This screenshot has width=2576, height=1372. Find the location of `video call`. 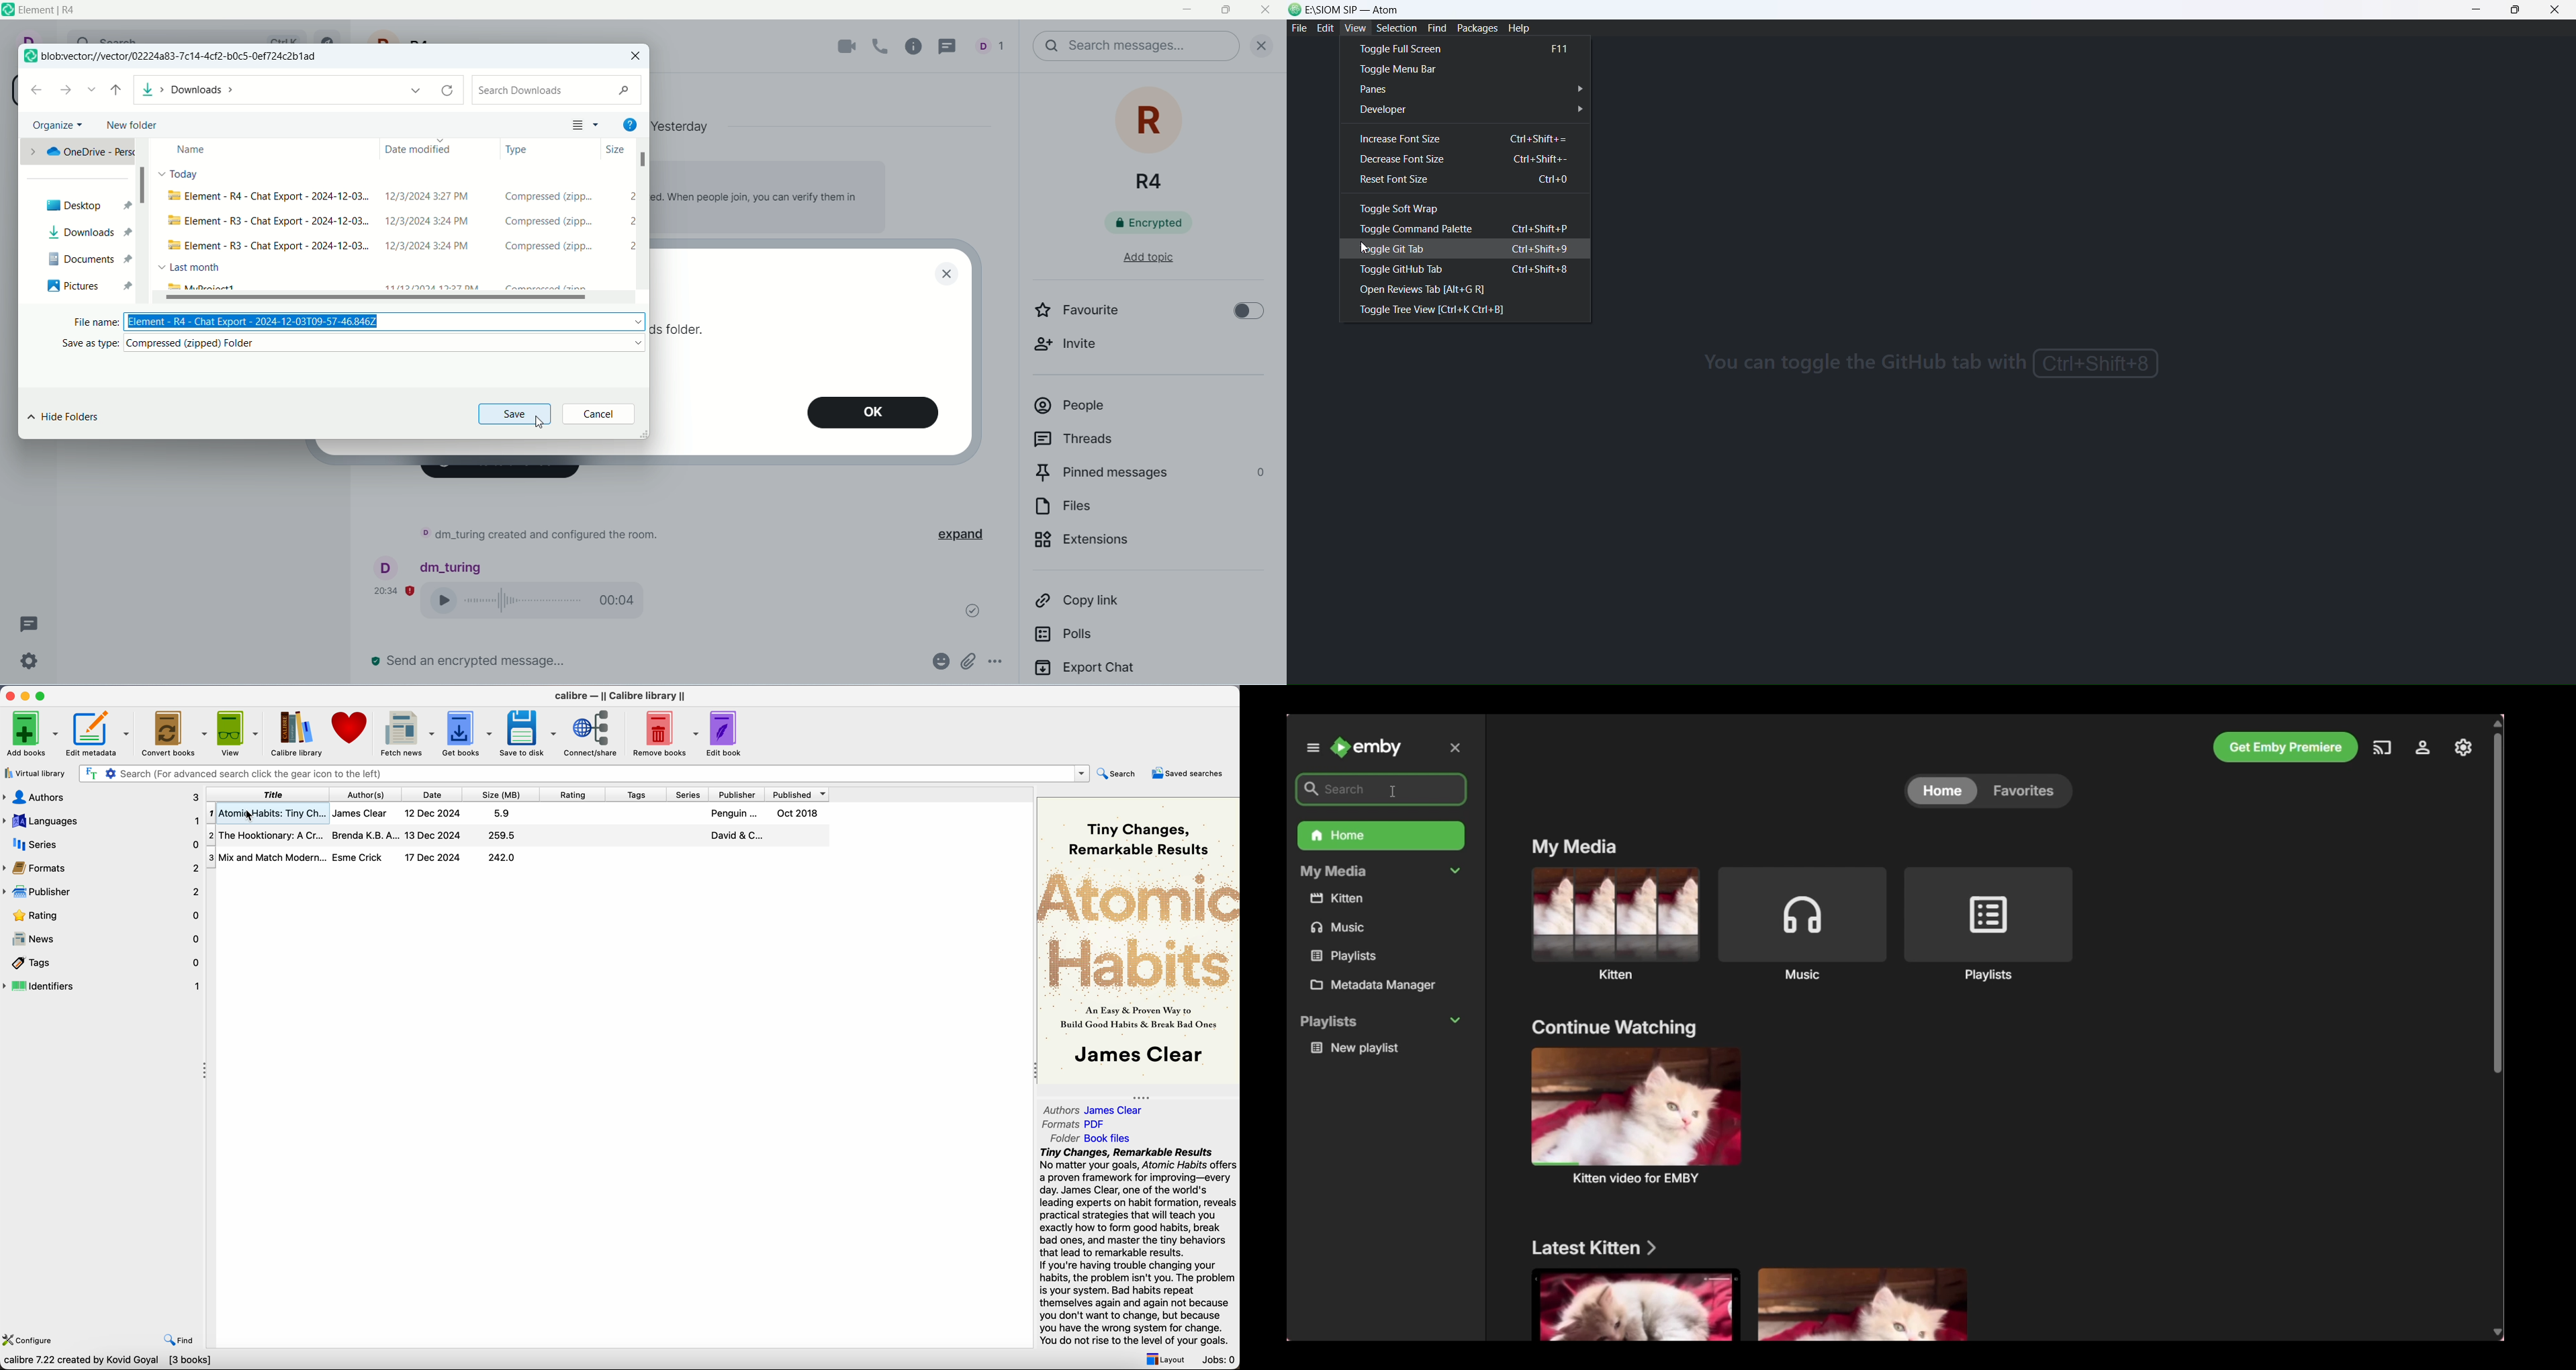

video call is located at coordinates (839, 47).